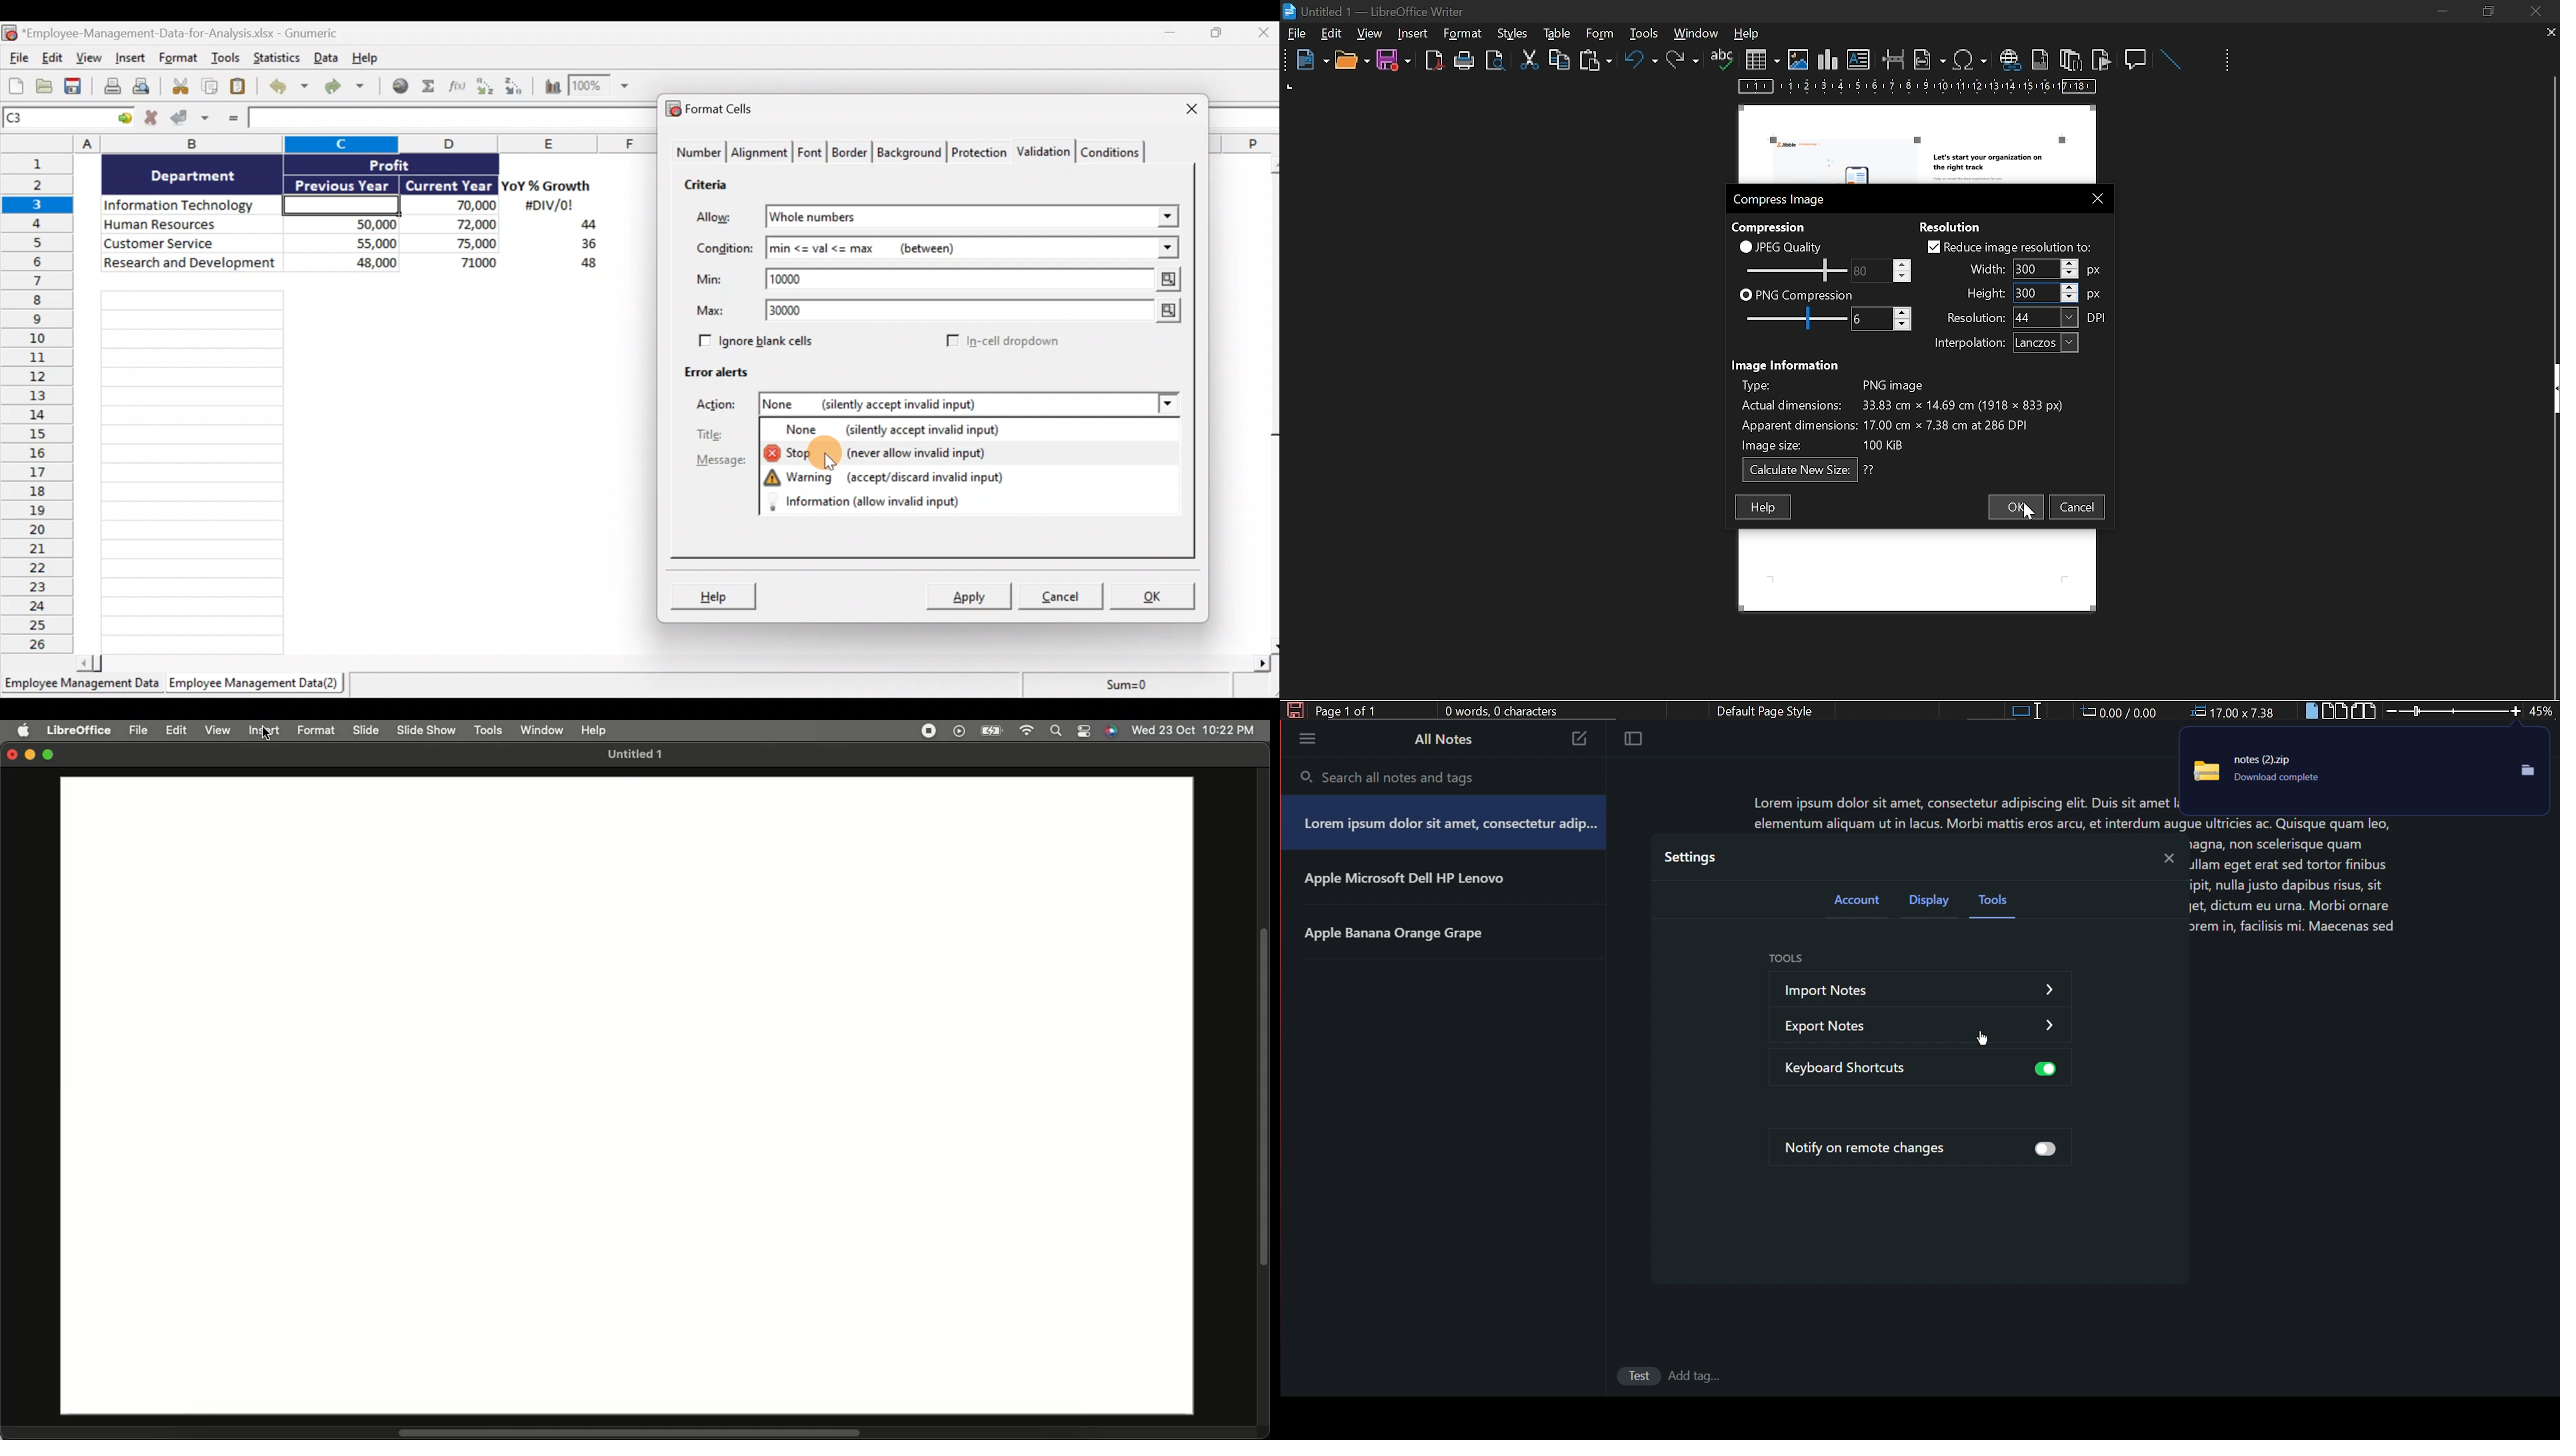 This screenshot has height=1456, width=2576. Describe the element at coordinates (2297, 887) in the screenshot. I see `1agna, non scelerisque quam
dllam eget erat sed tortor finibus
ipit, nulla justo dapibus risus, sit
Jet, dictum eu urna. Morbi ornare
orem in, facilisis mi. Maecenas sed` at that location.